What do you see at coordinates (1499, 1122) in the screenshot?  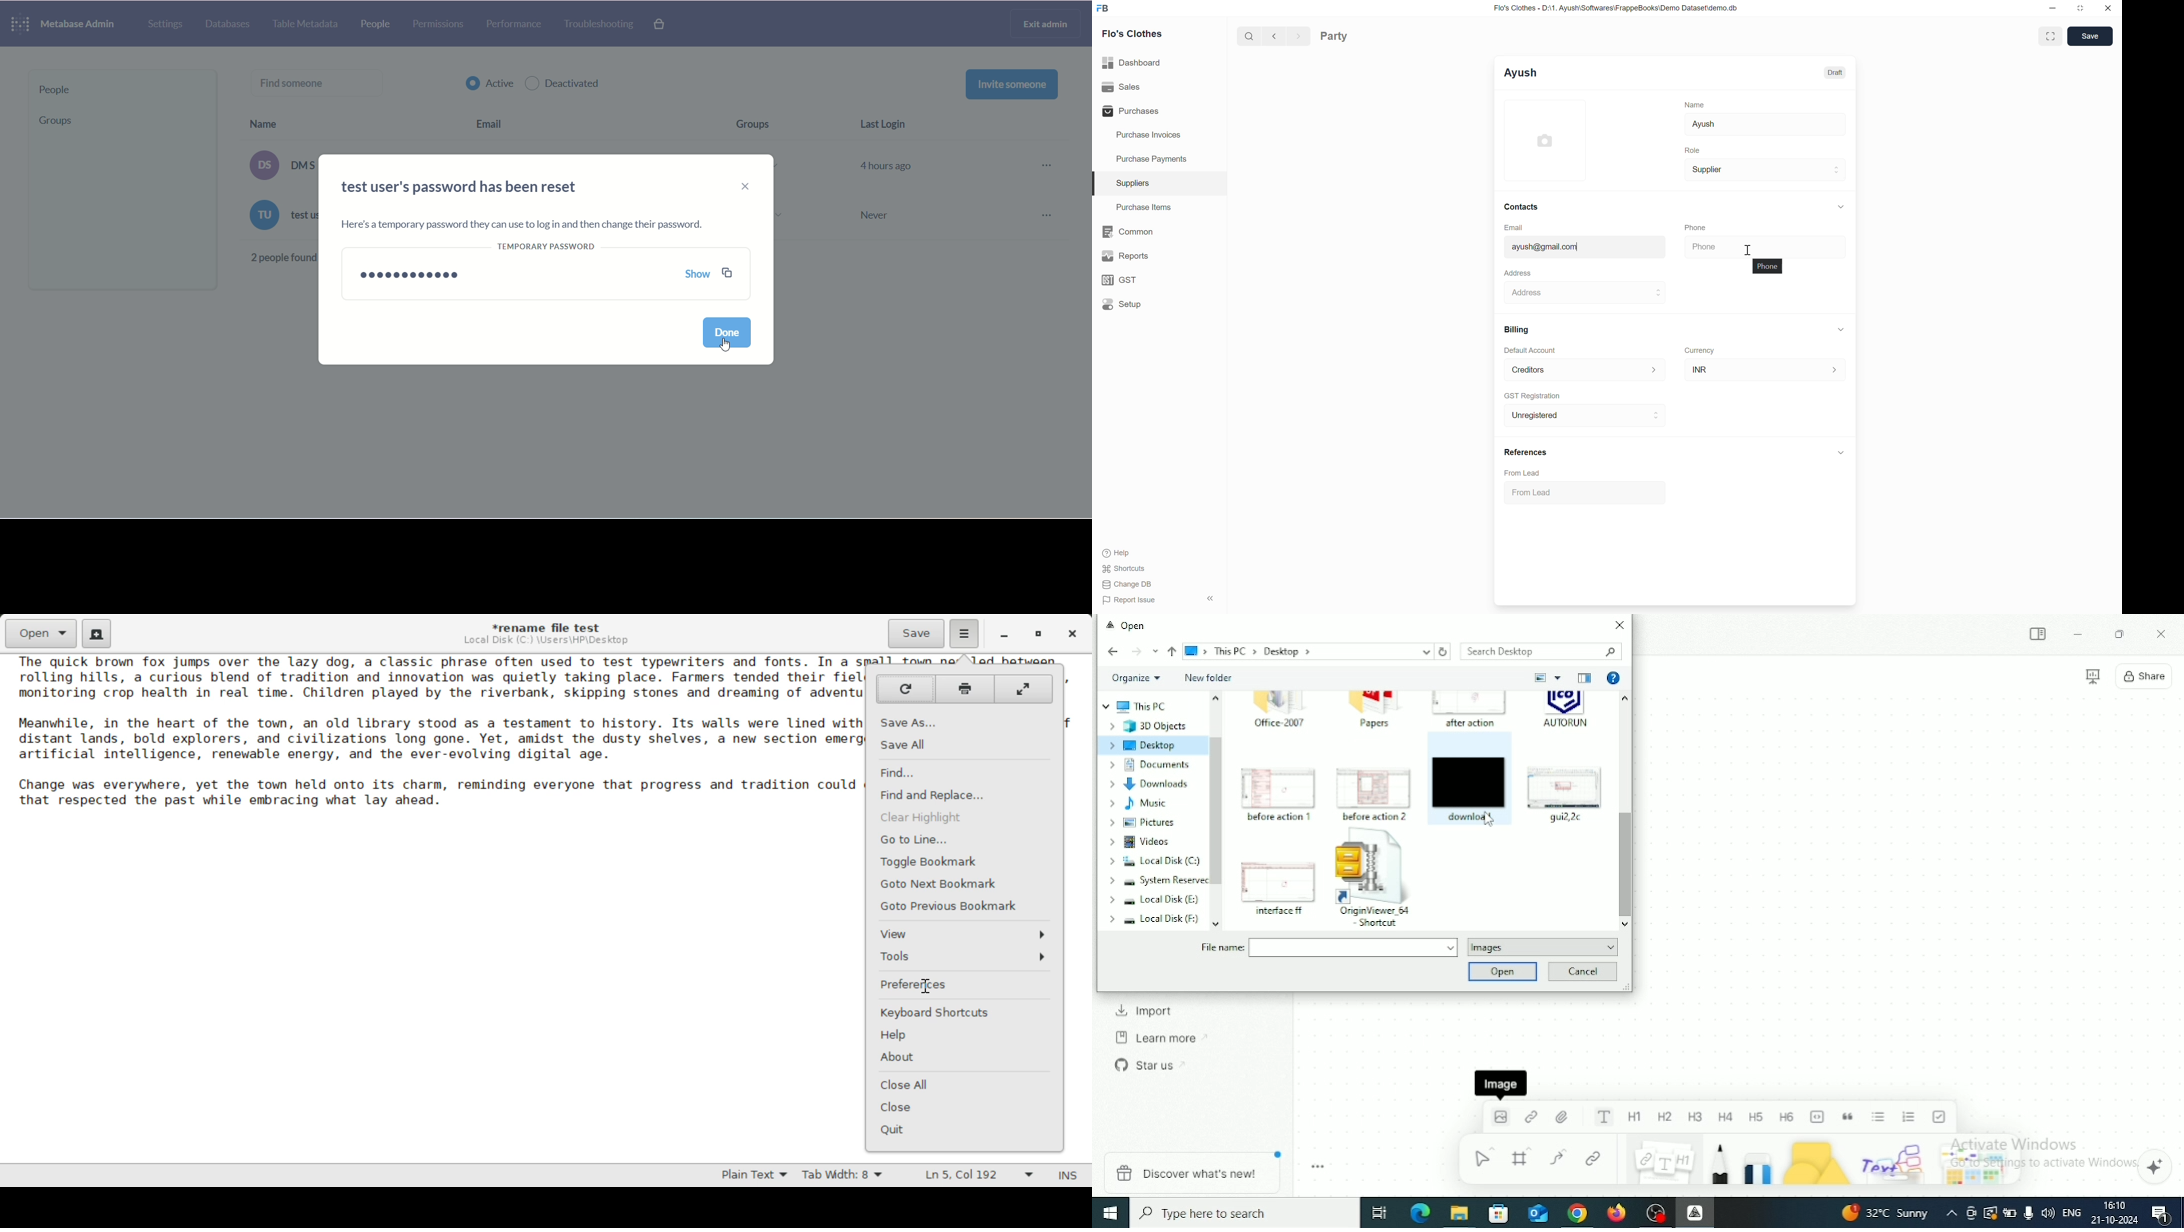 I see `Image` at bounding box center [1499, 1122].